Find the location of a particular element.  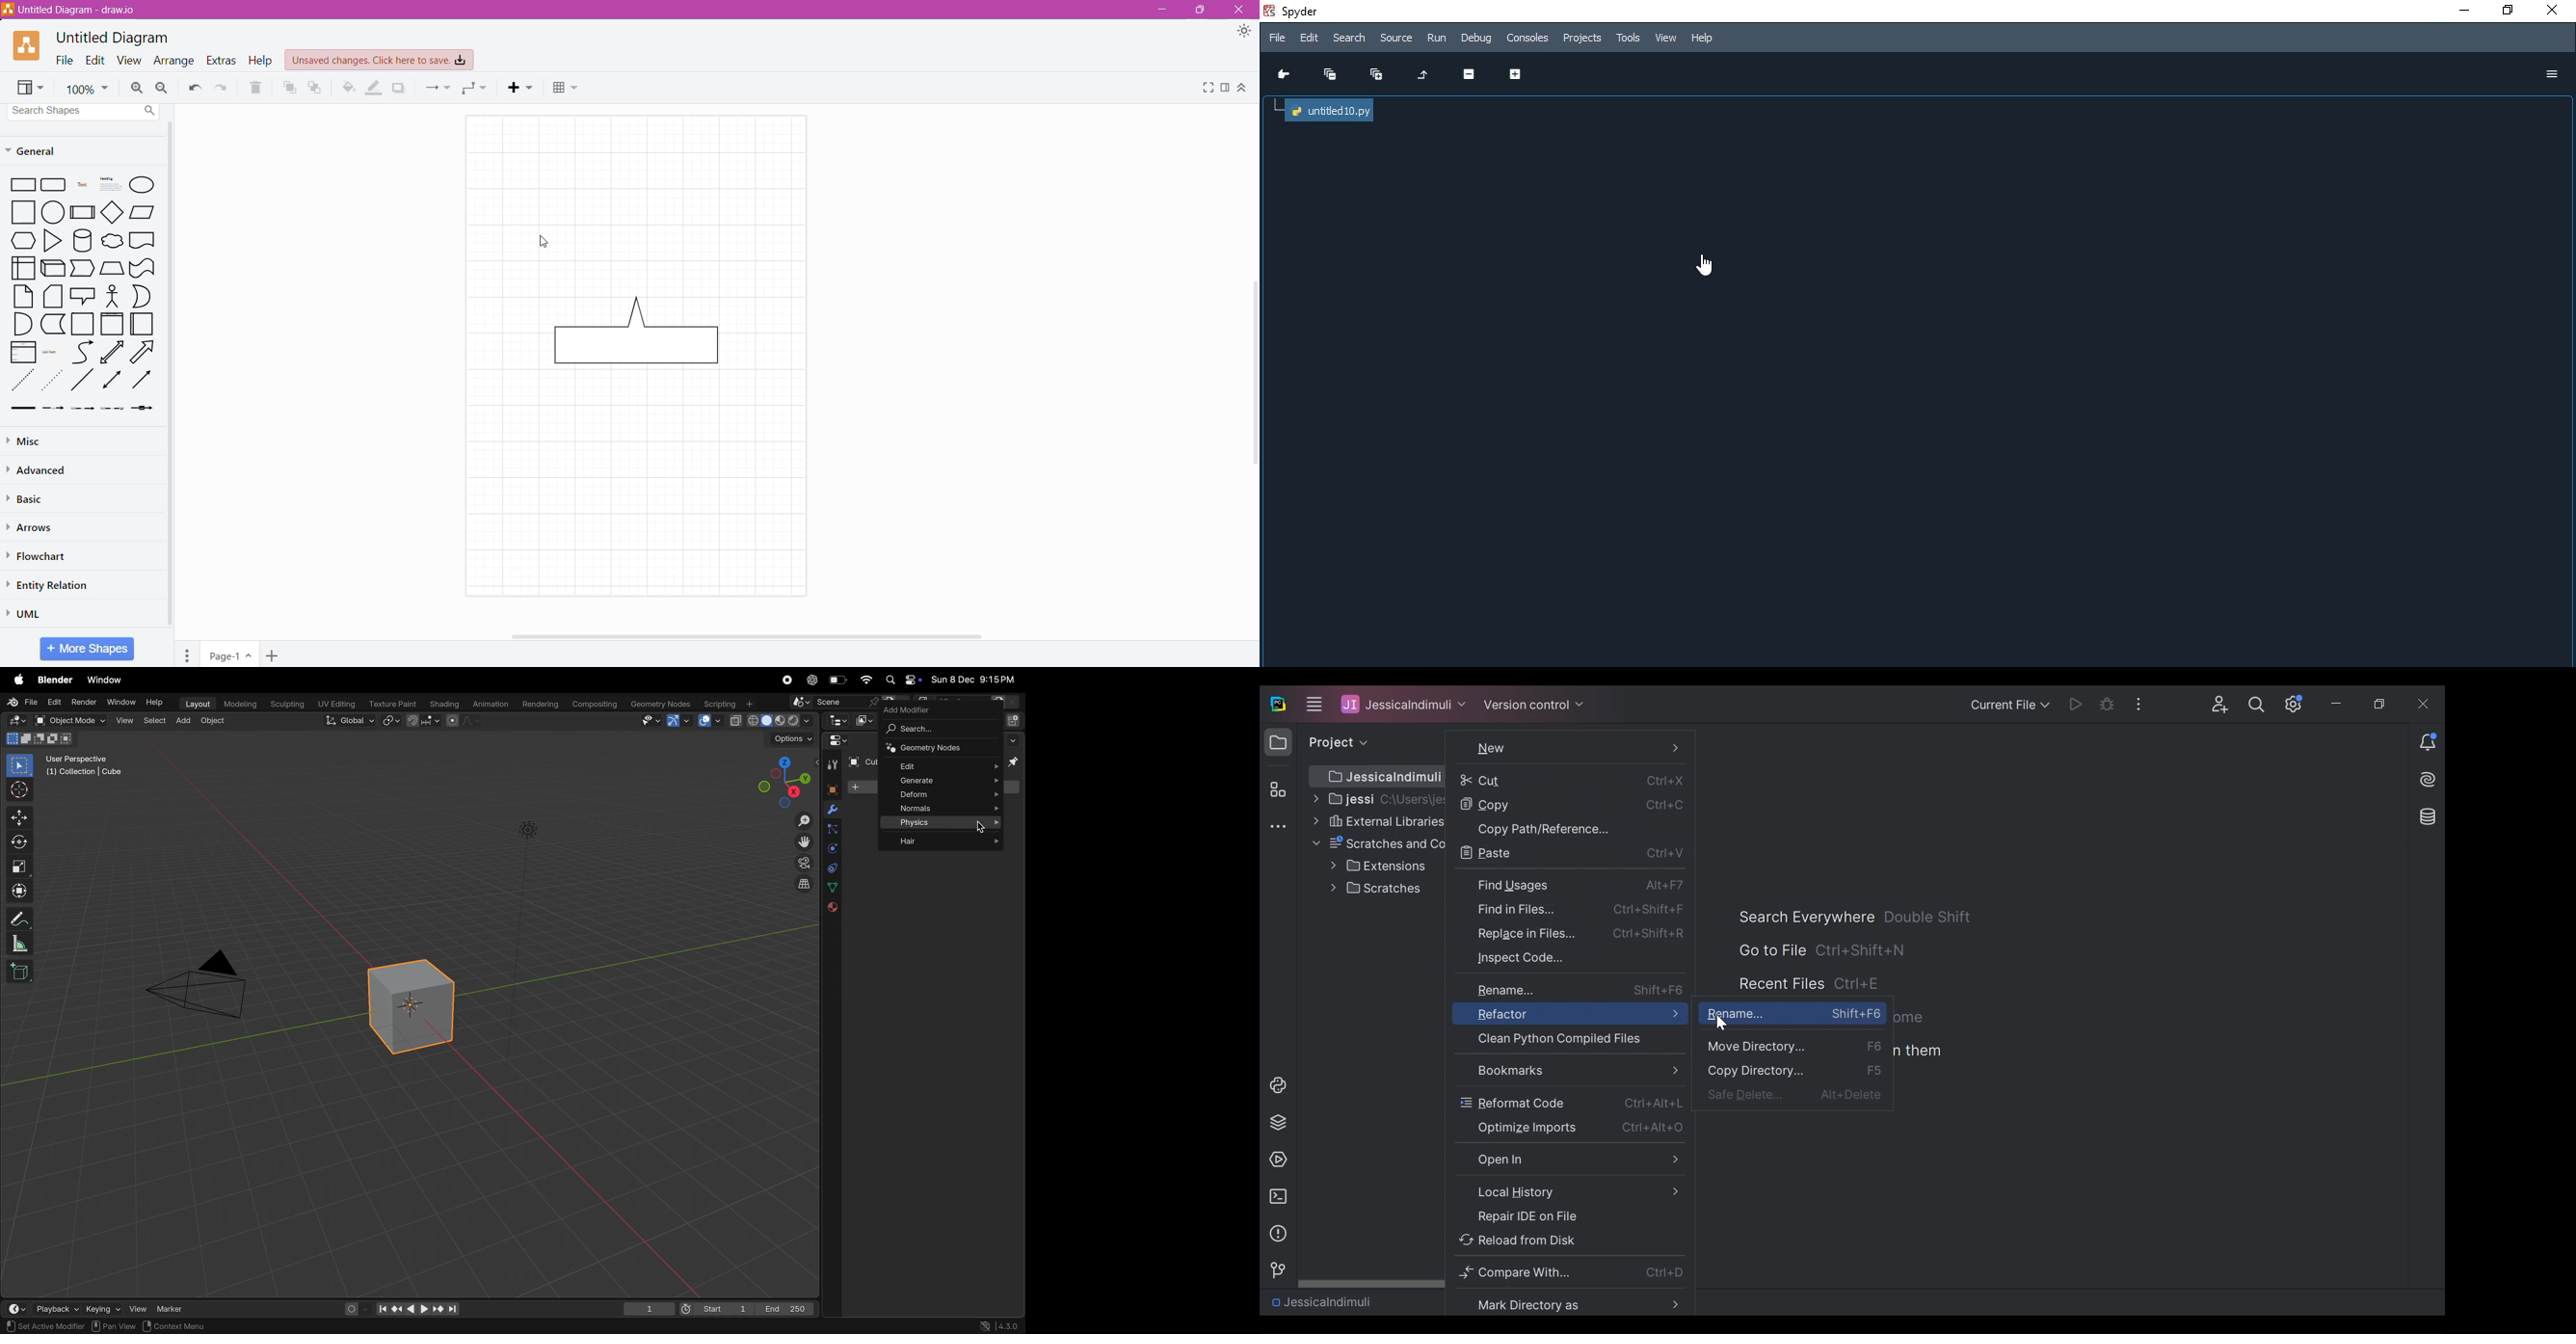

Half Circle is located at coordinates (143, 296).